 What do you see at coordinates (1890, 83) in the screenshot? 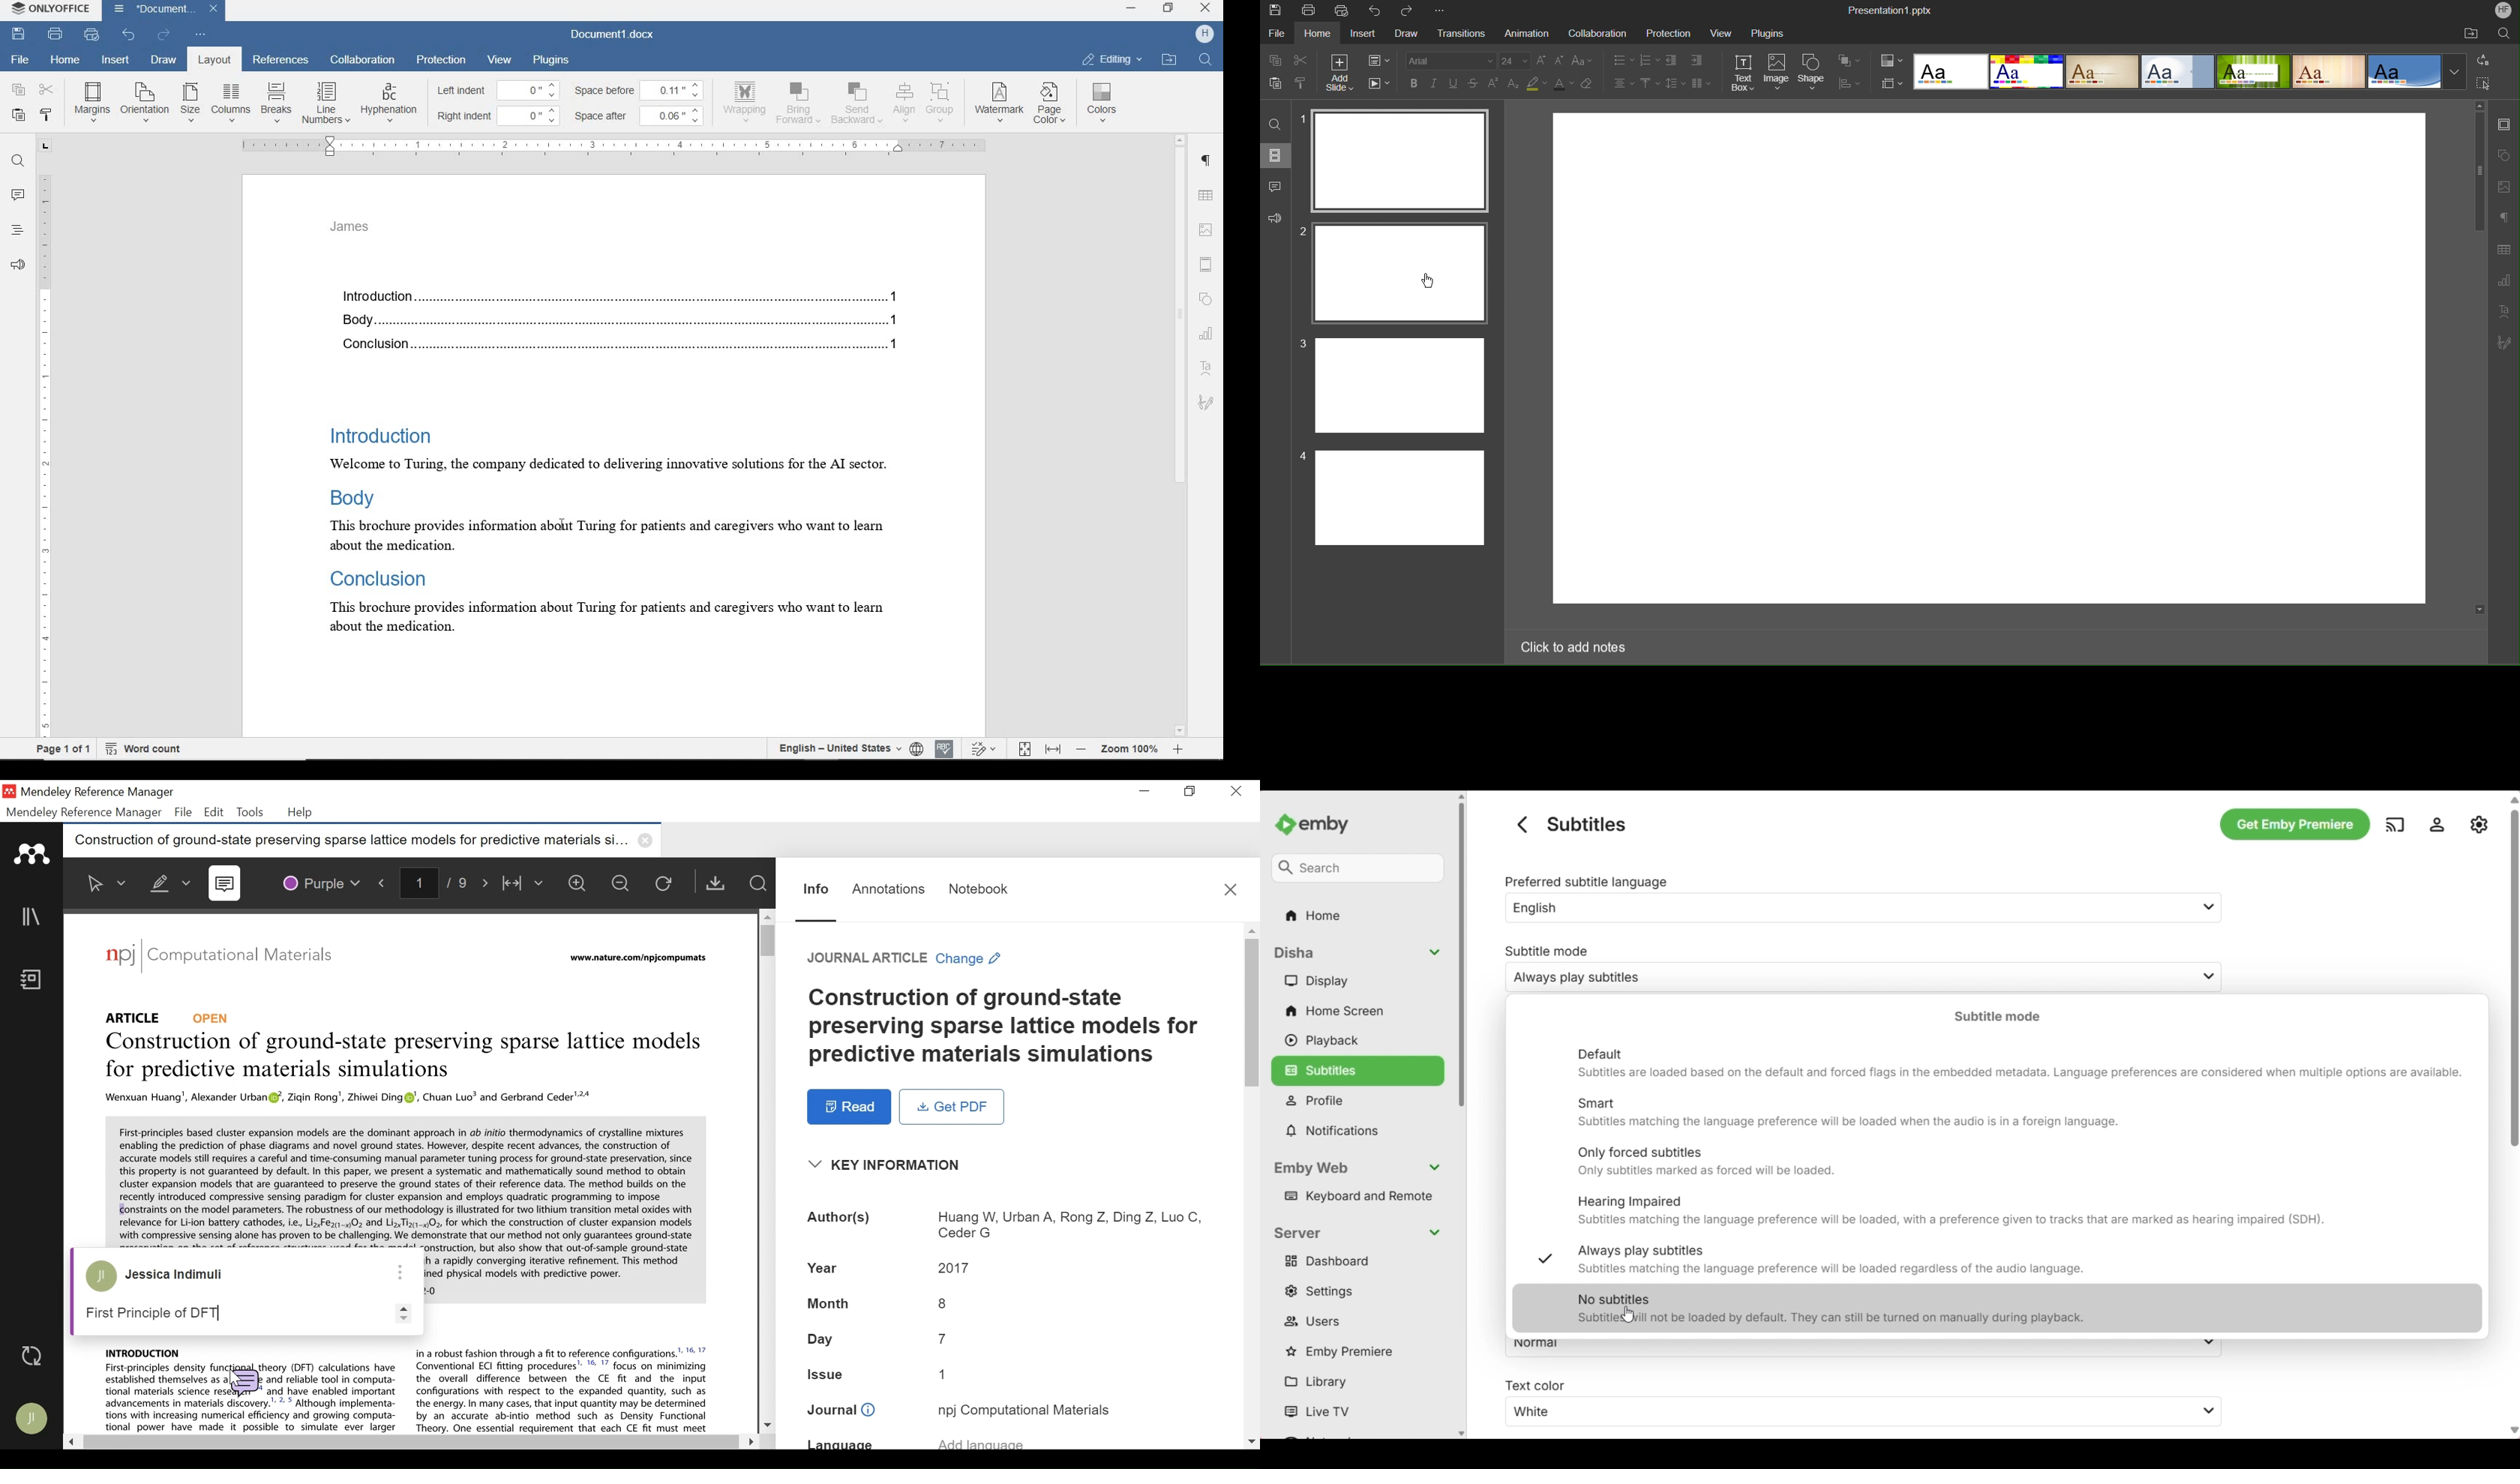
I see `Slide Settings` at bounding box center [1890, 83].